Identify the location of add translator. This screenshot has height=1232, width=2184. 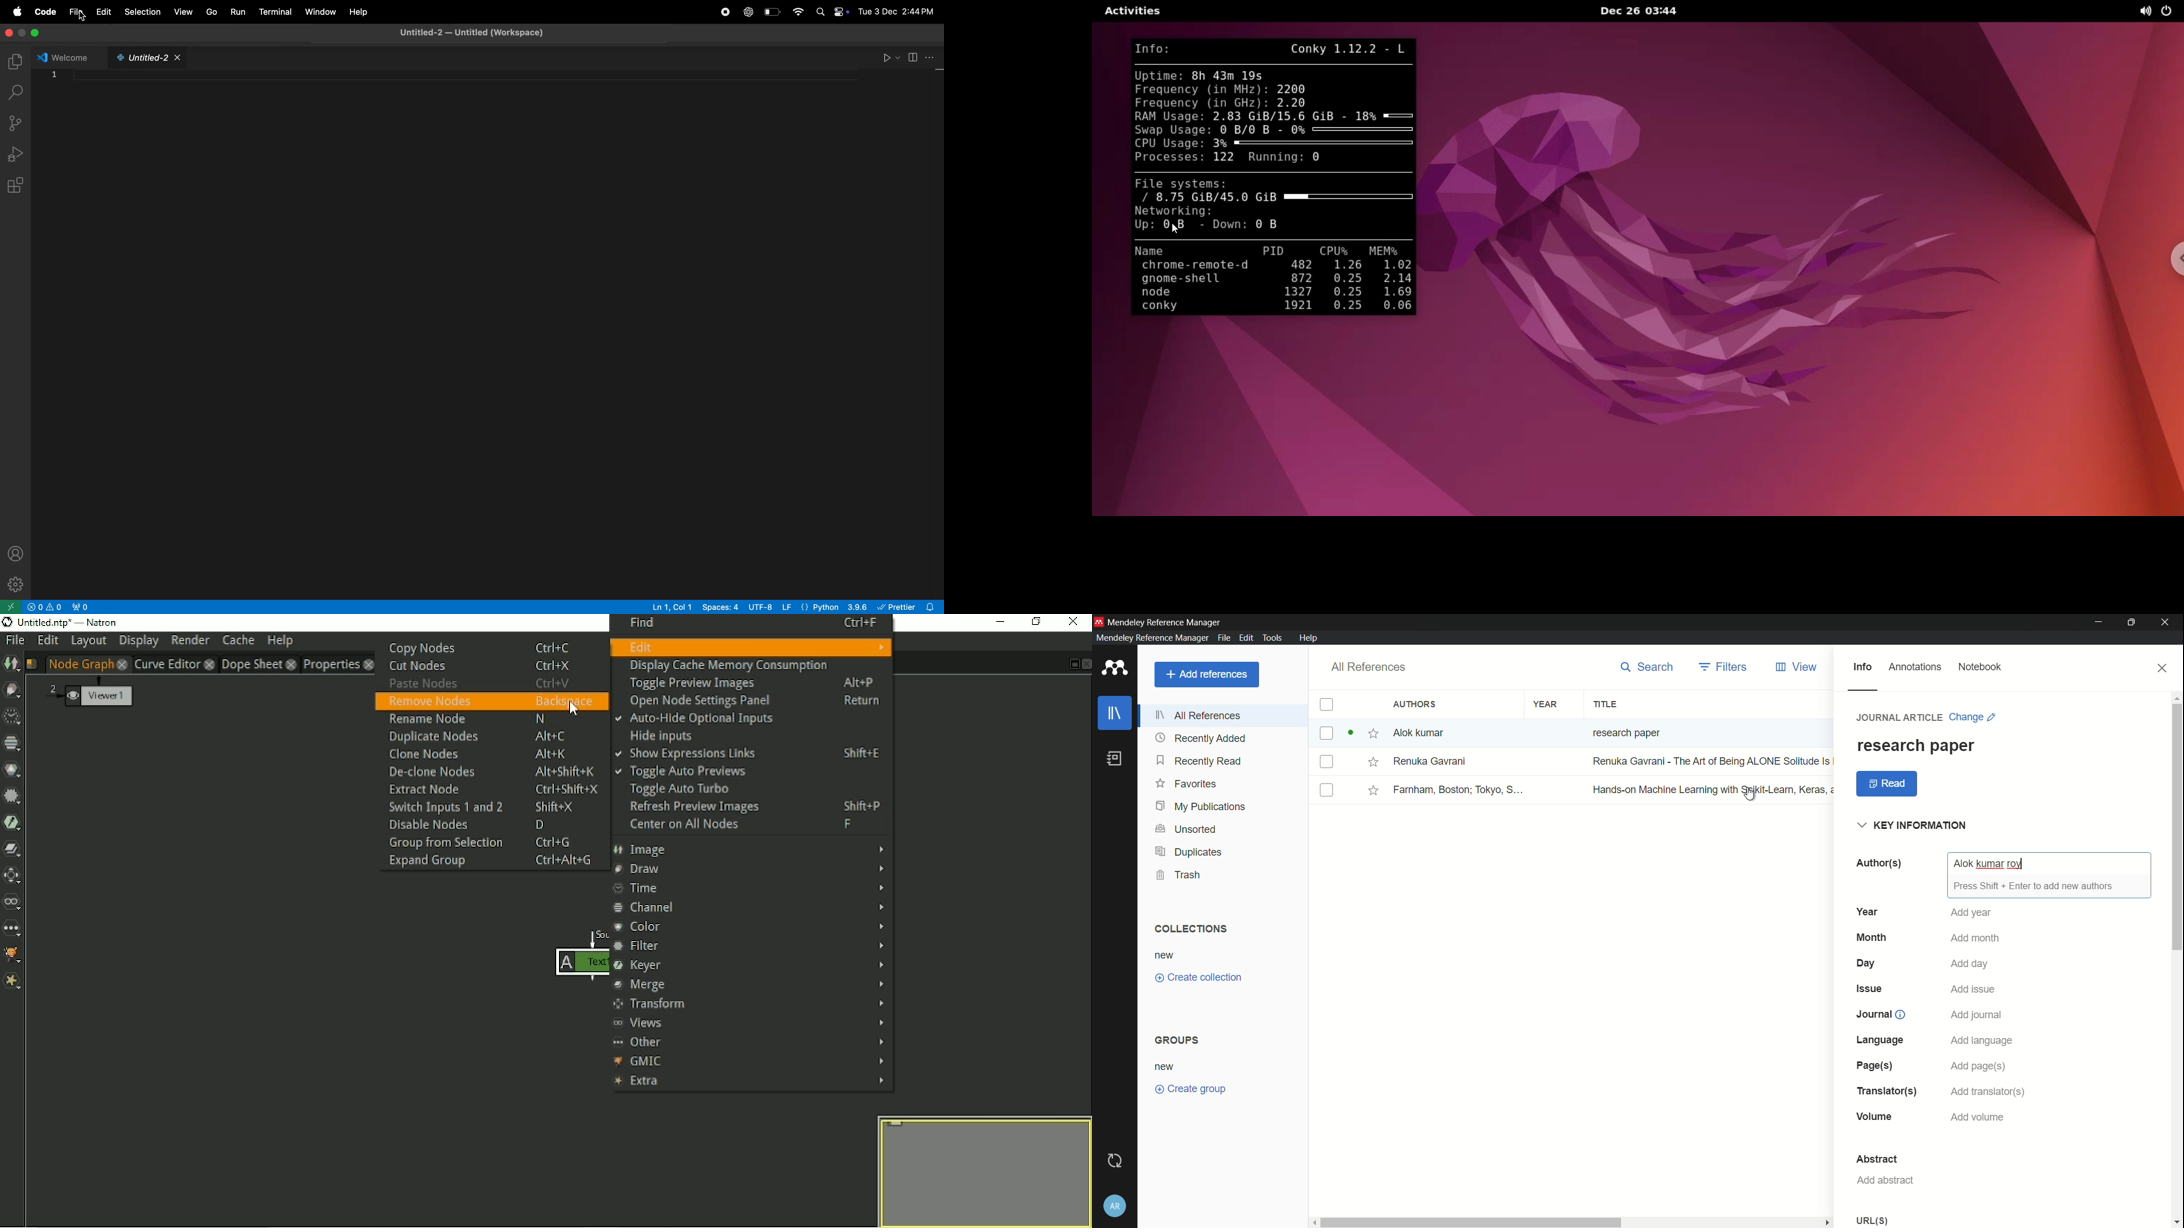
(1991, 1091).